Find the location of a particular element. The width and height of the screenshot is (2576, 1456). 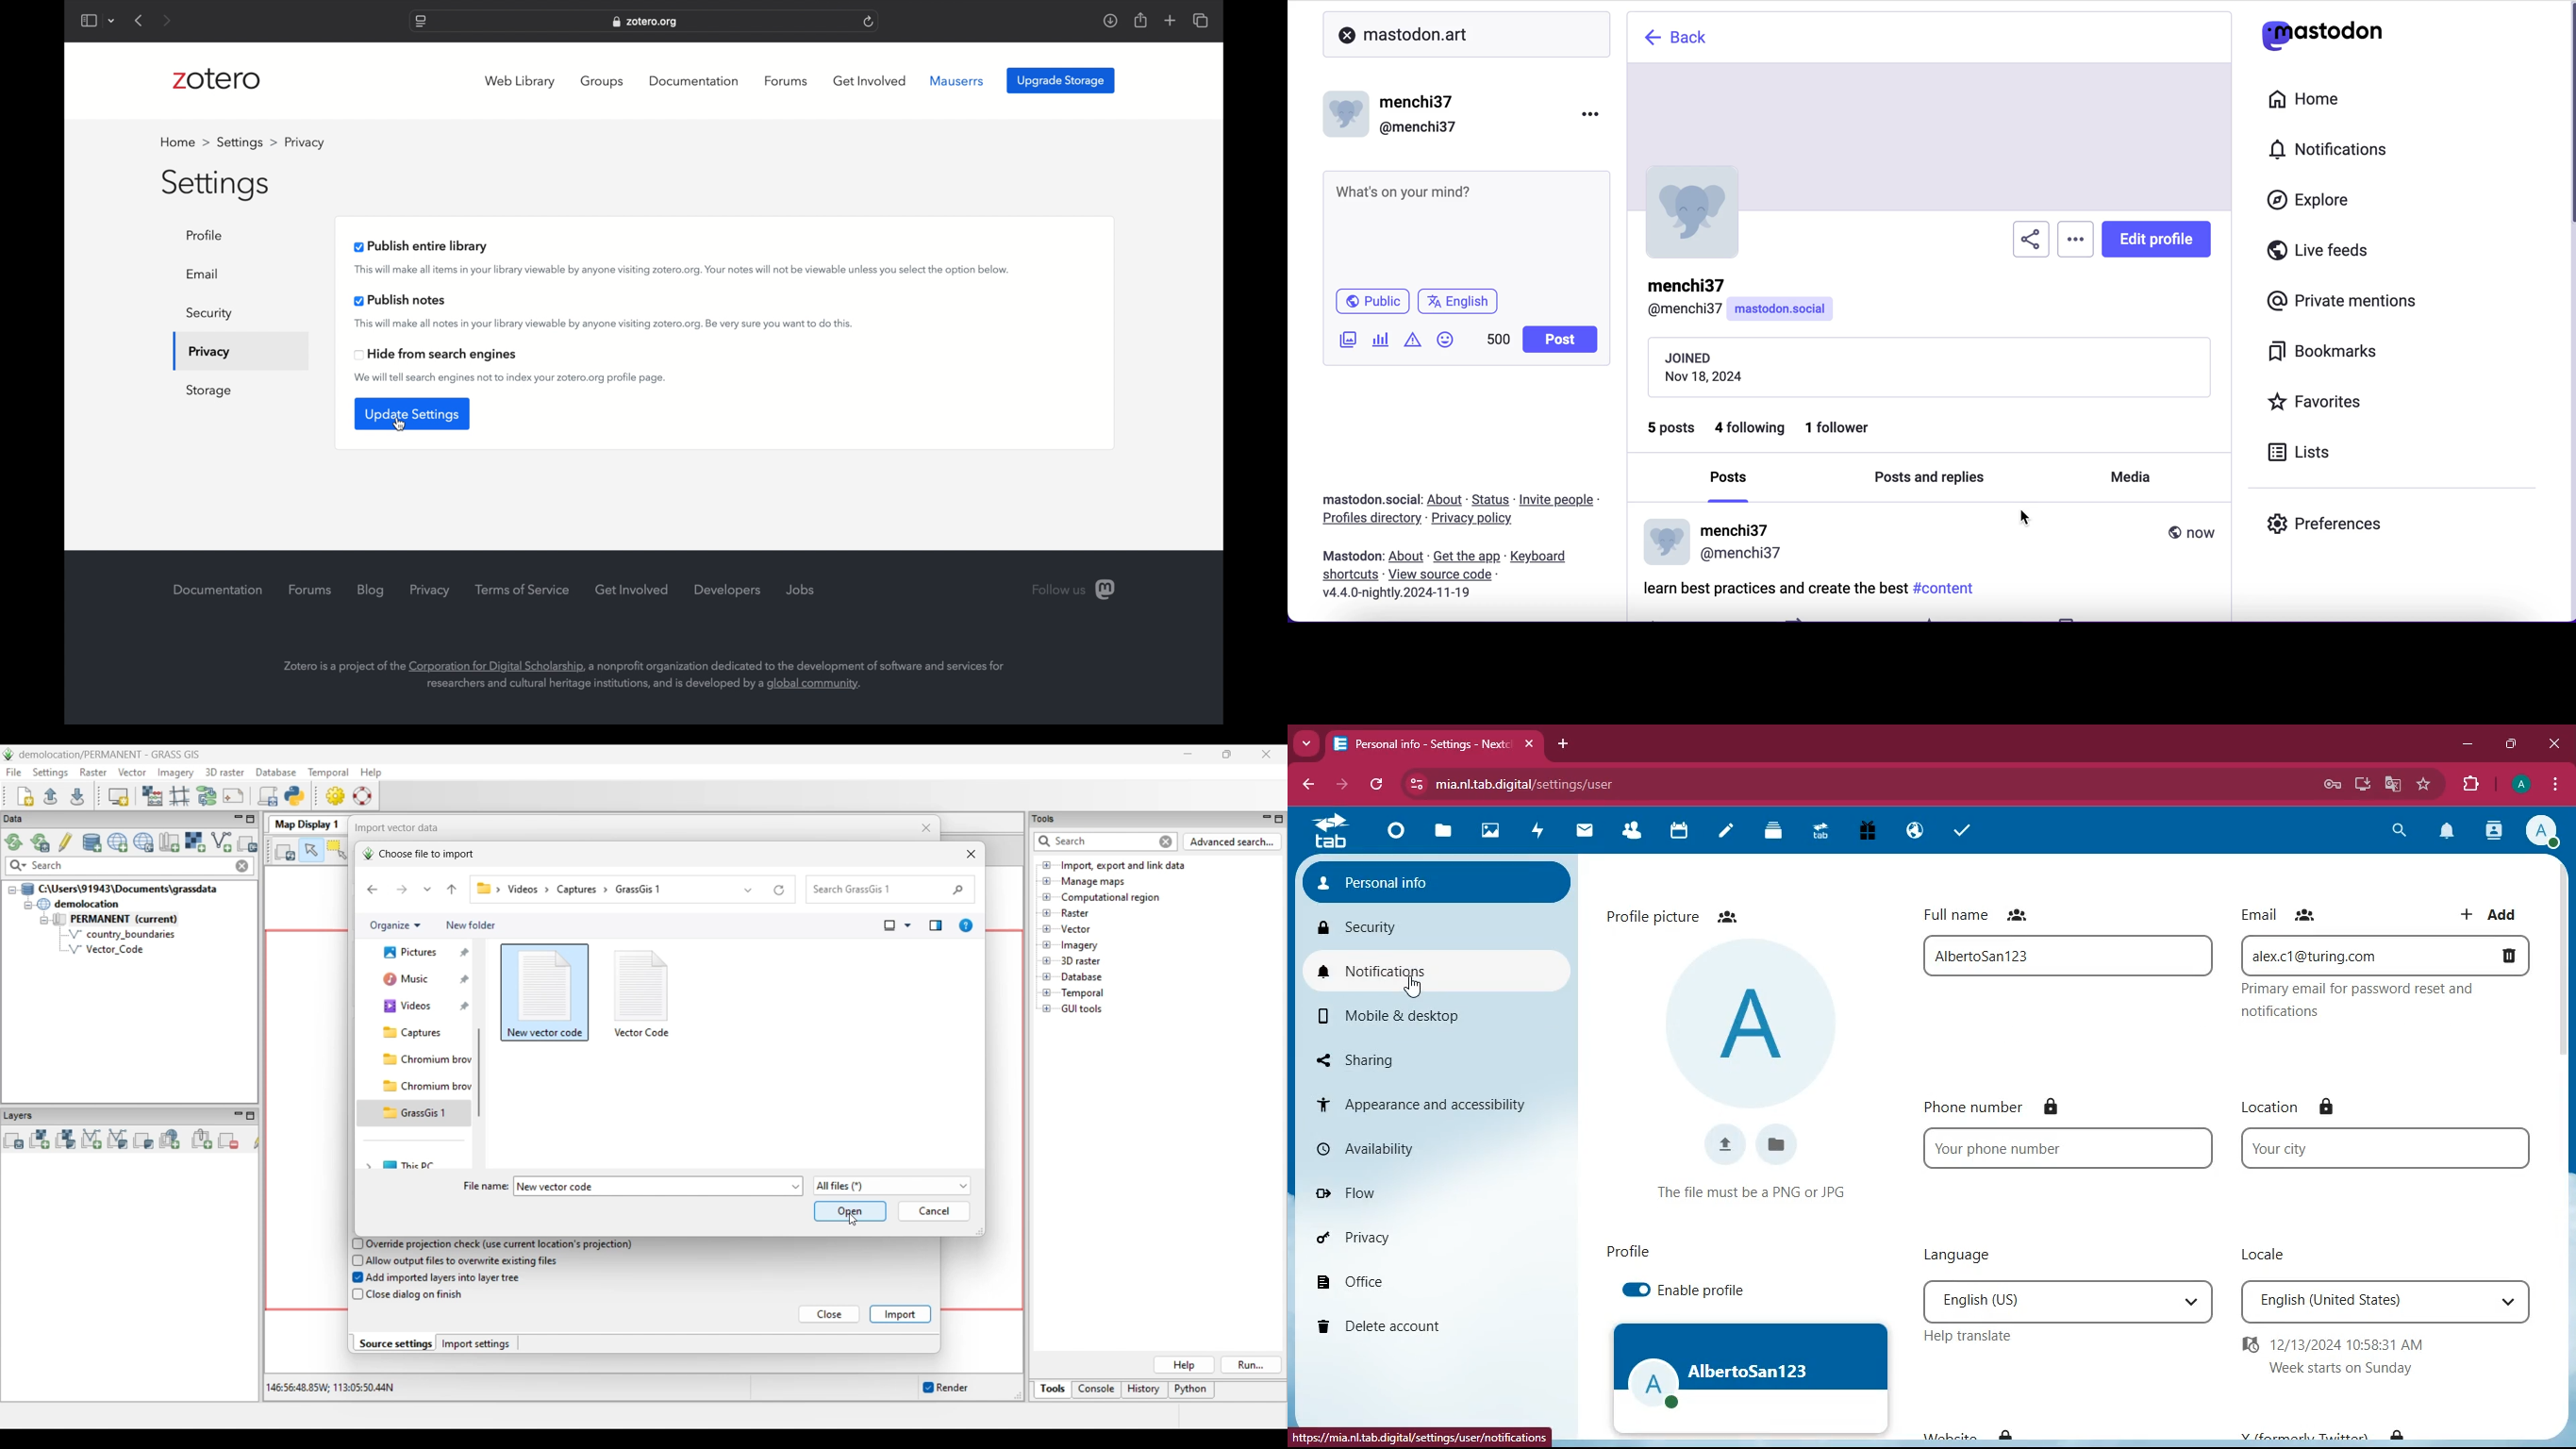

add poll is located at coordinates (1381, 341).